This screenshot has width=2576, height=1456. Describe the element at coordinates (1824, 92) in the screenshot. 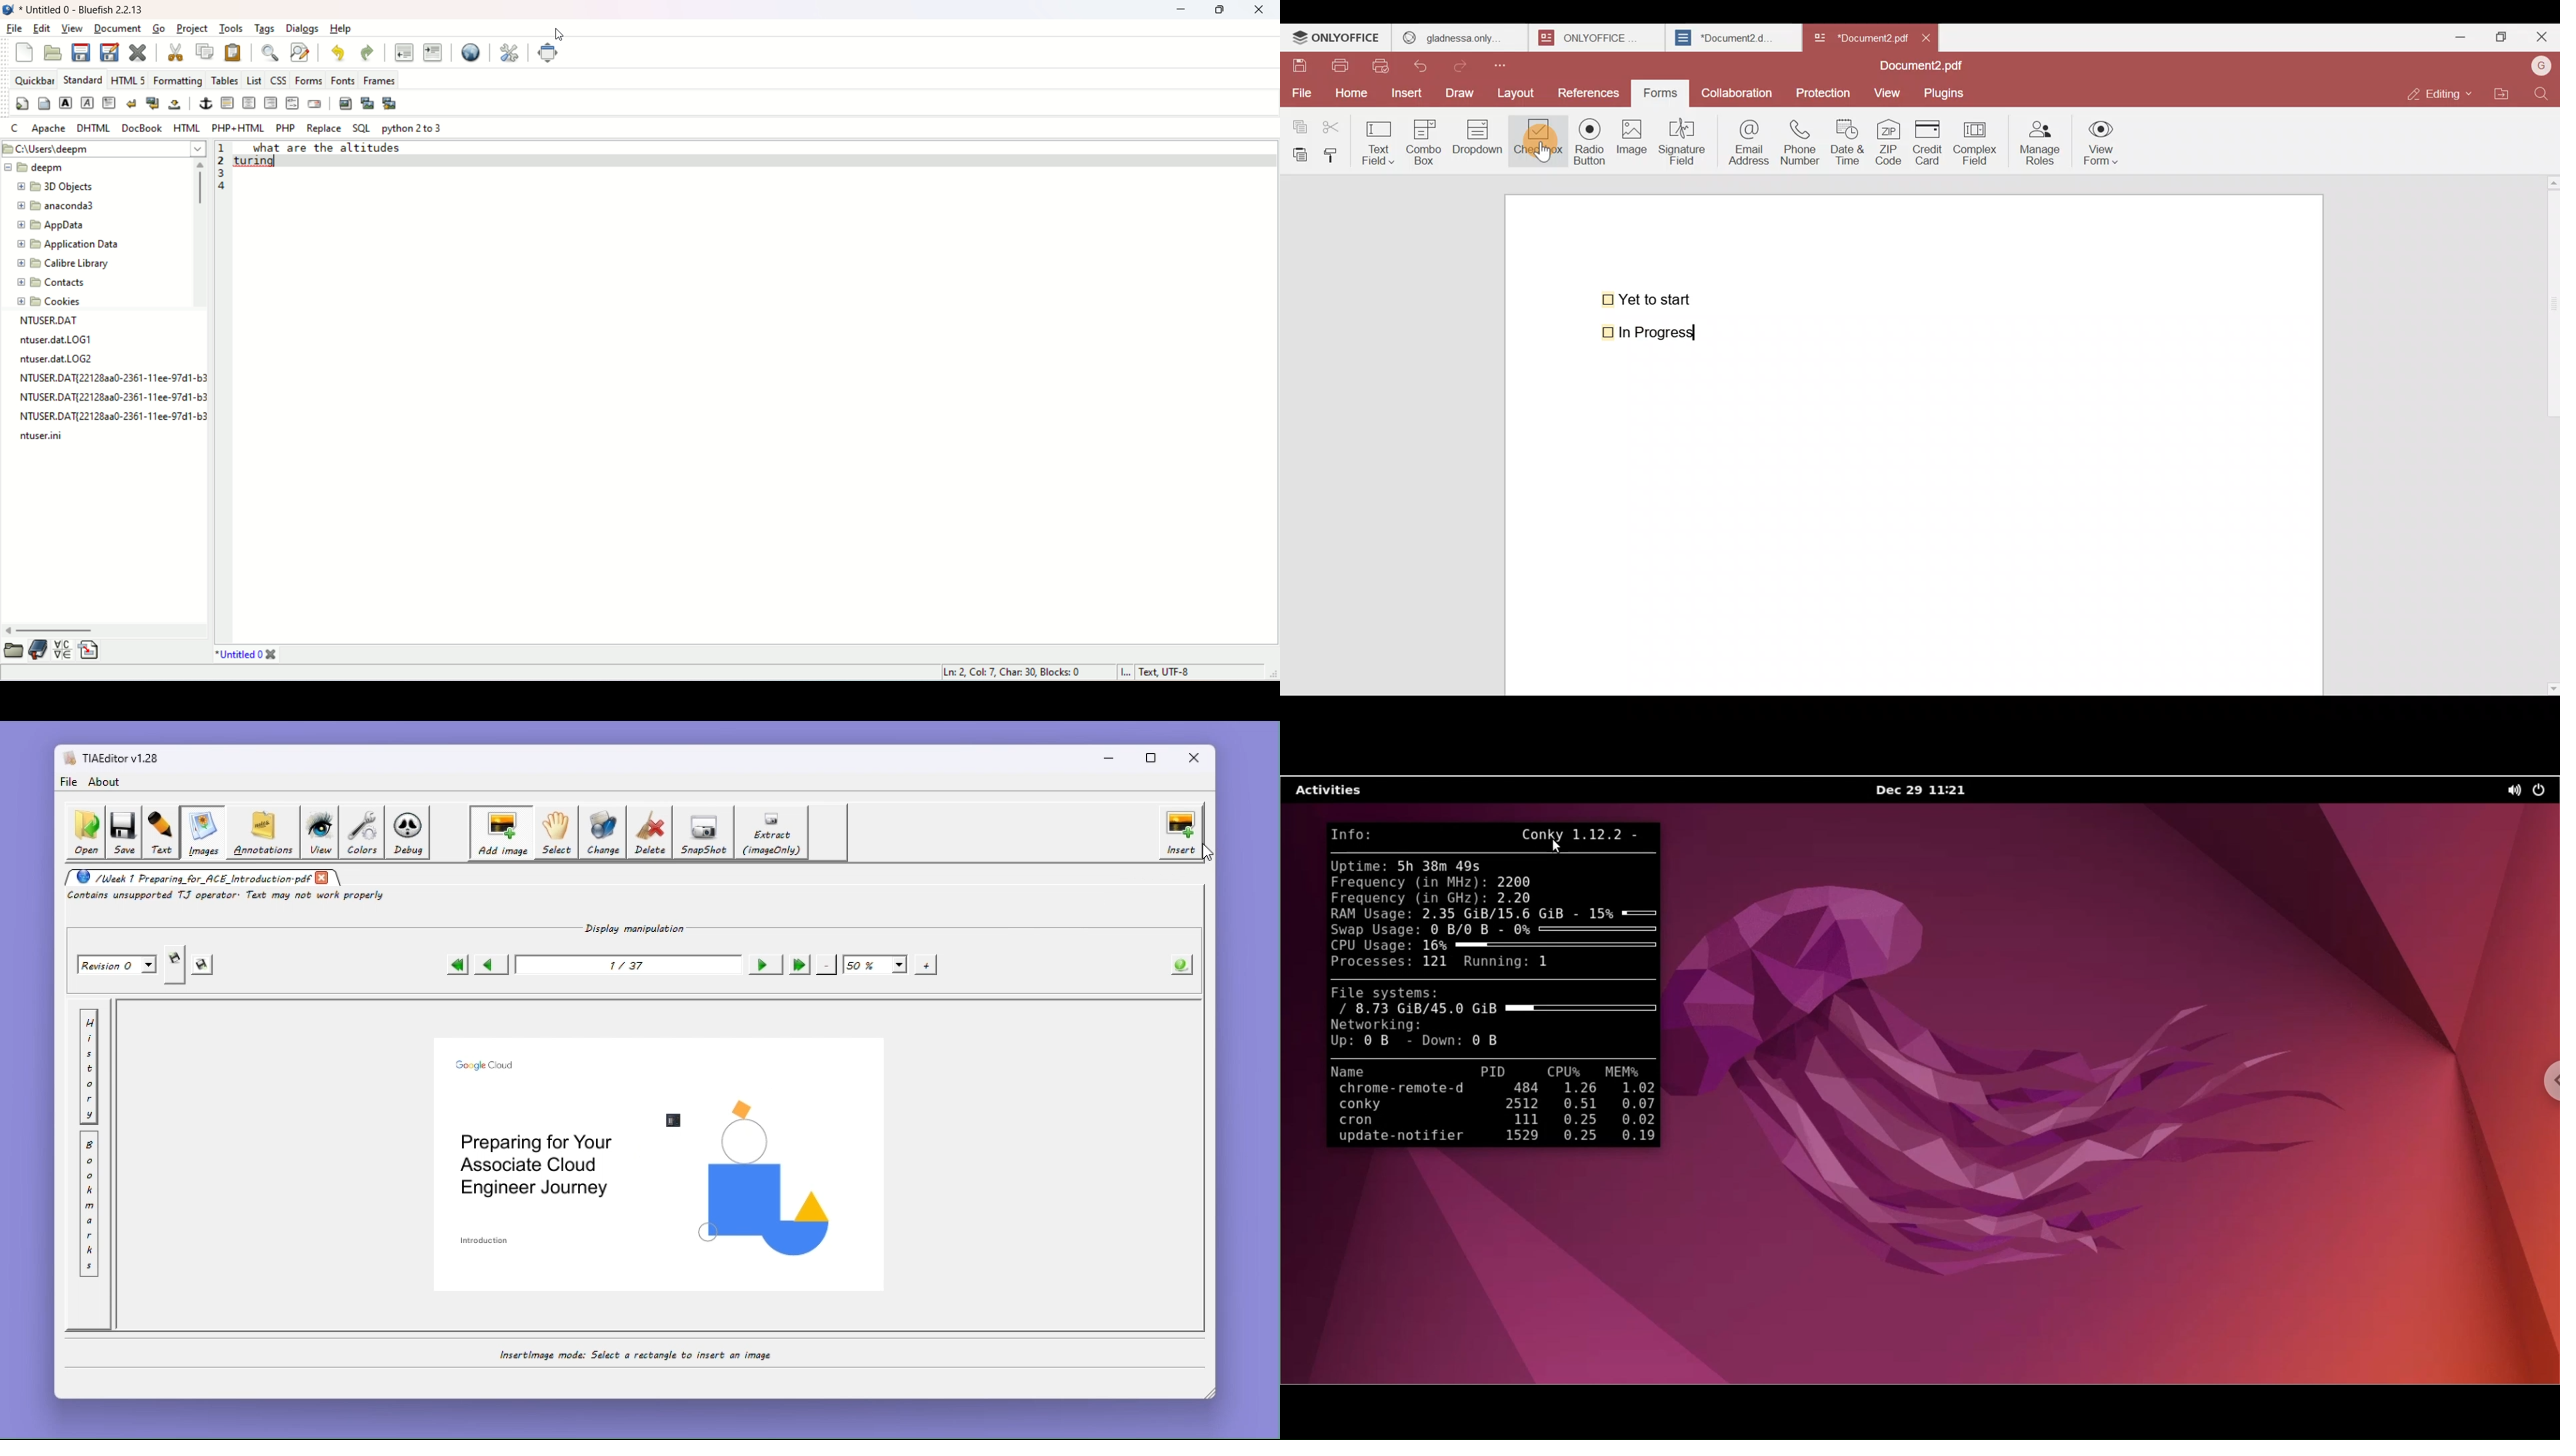

I see `Protection` at that location.